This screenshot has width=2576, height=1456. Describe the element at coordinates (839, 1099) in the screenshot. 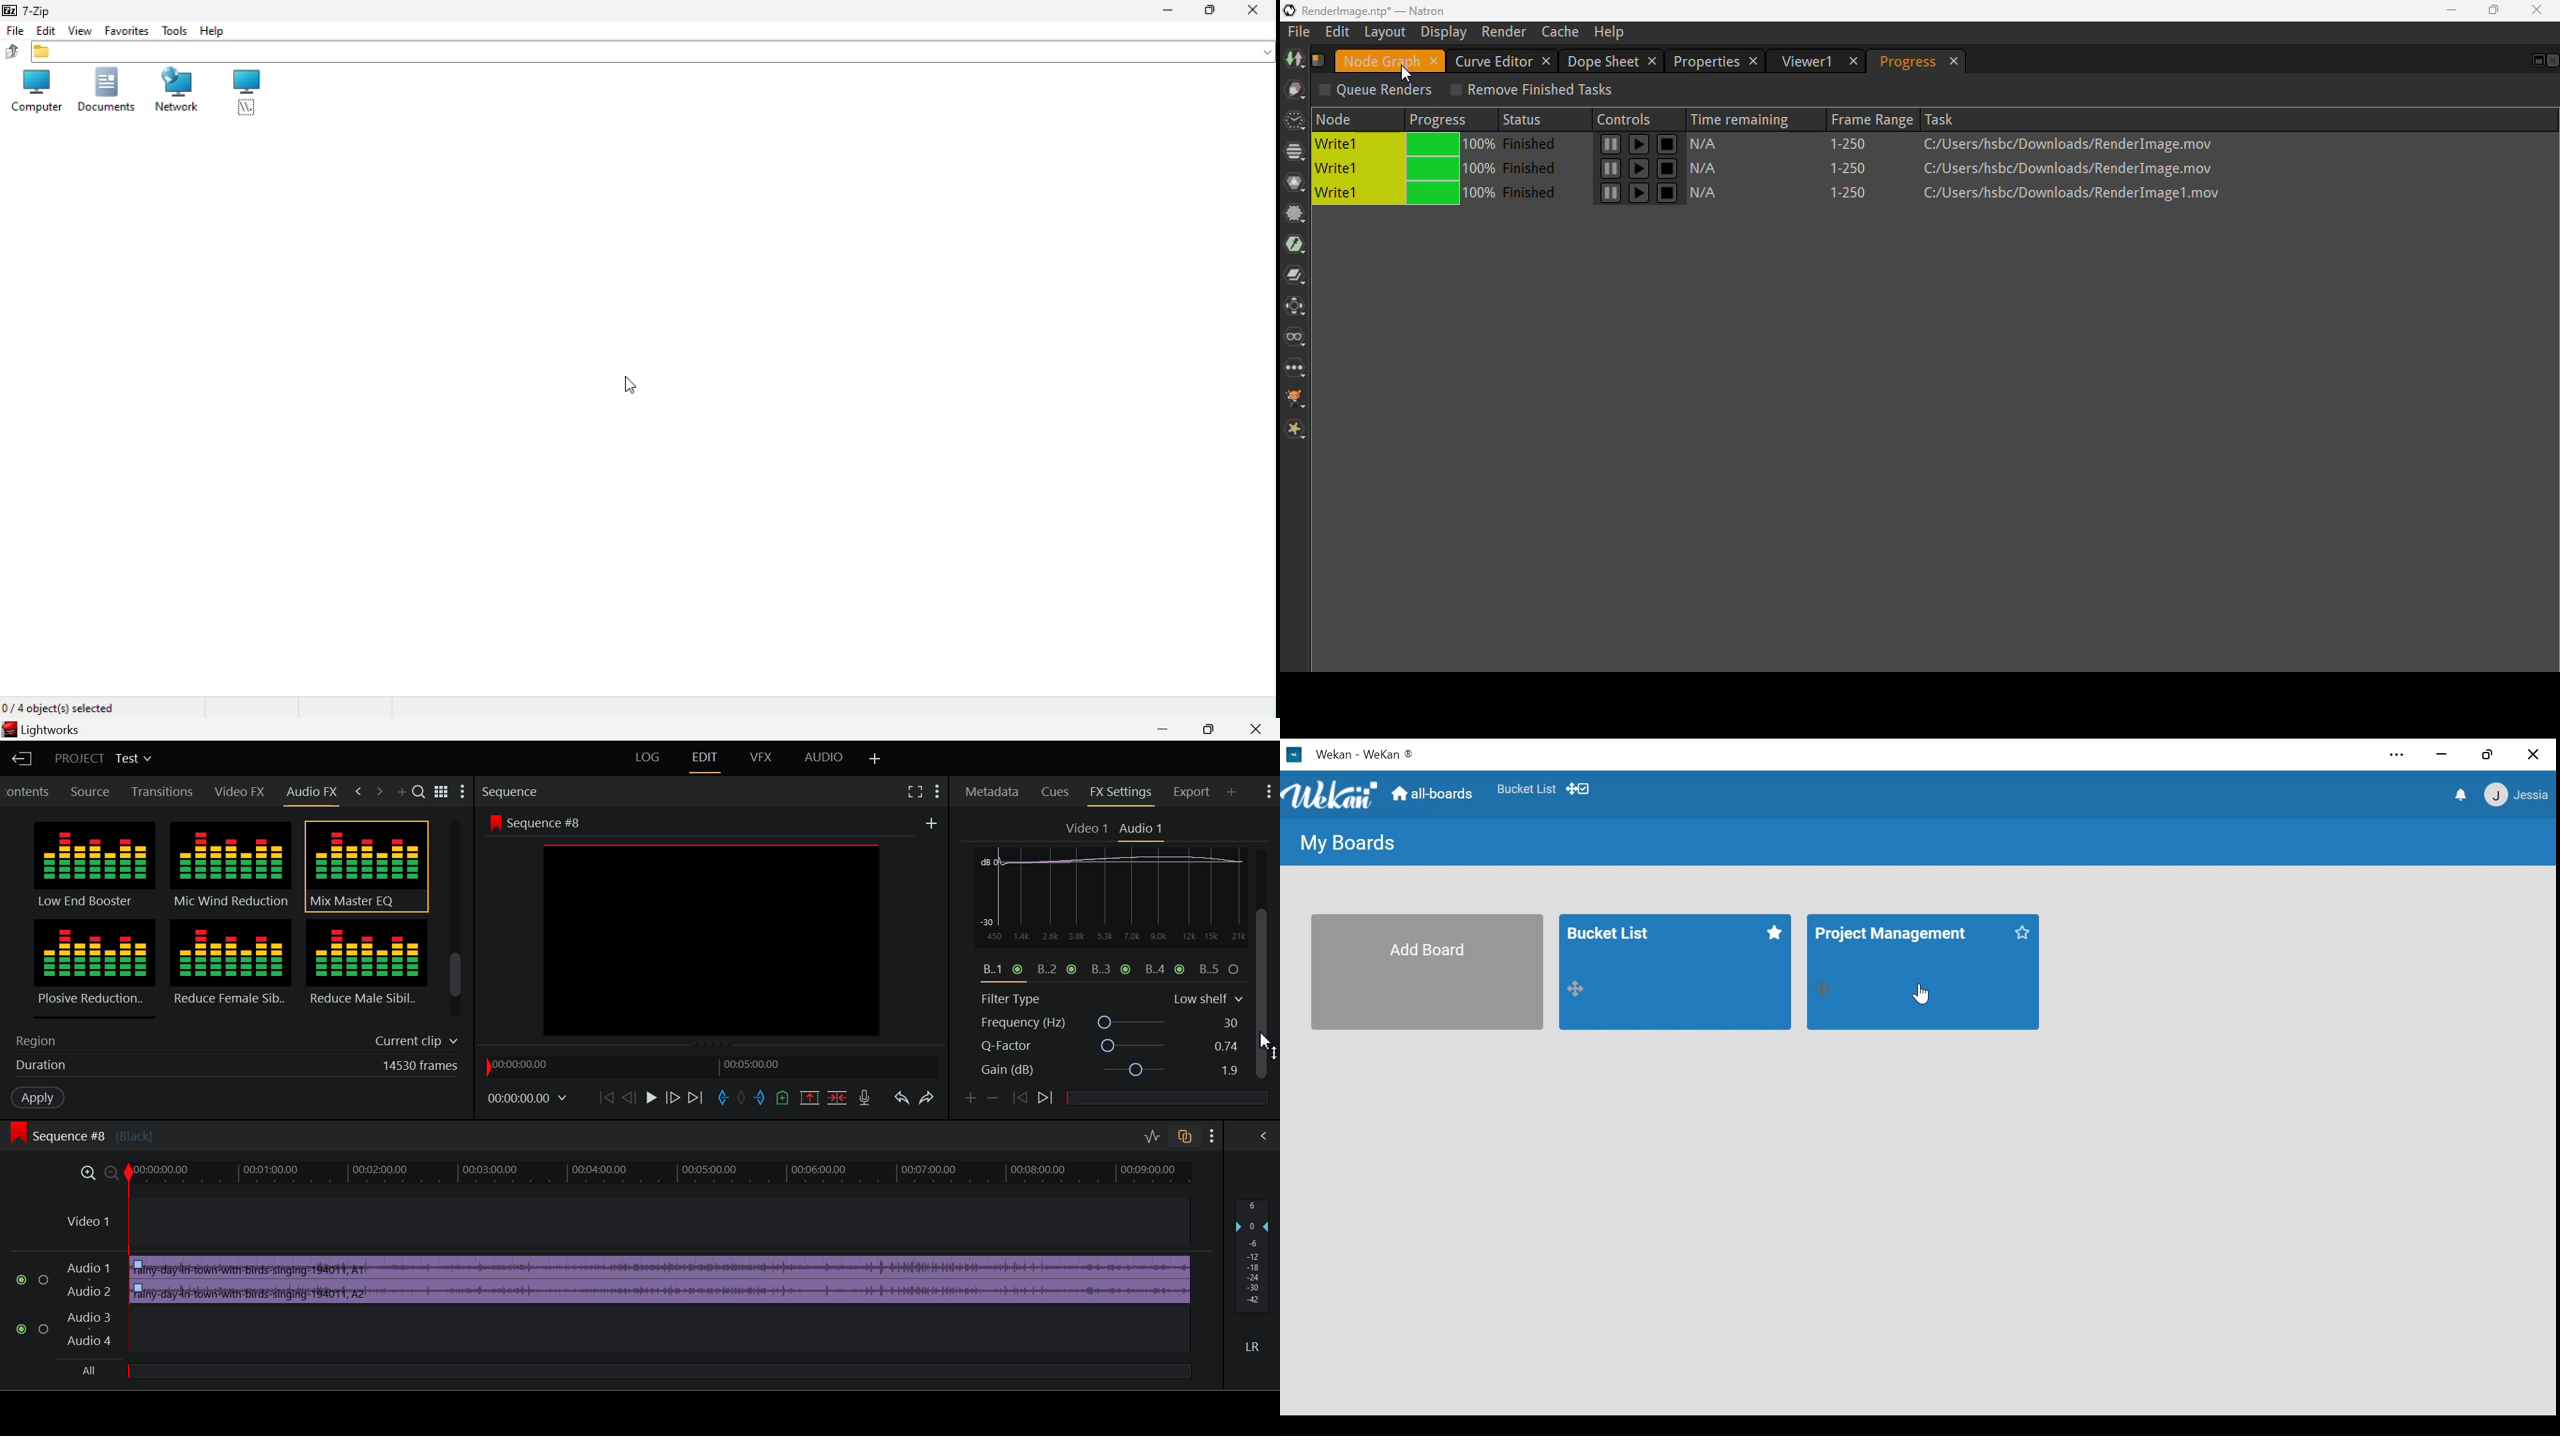

I see `Delete/Cut` at that location.